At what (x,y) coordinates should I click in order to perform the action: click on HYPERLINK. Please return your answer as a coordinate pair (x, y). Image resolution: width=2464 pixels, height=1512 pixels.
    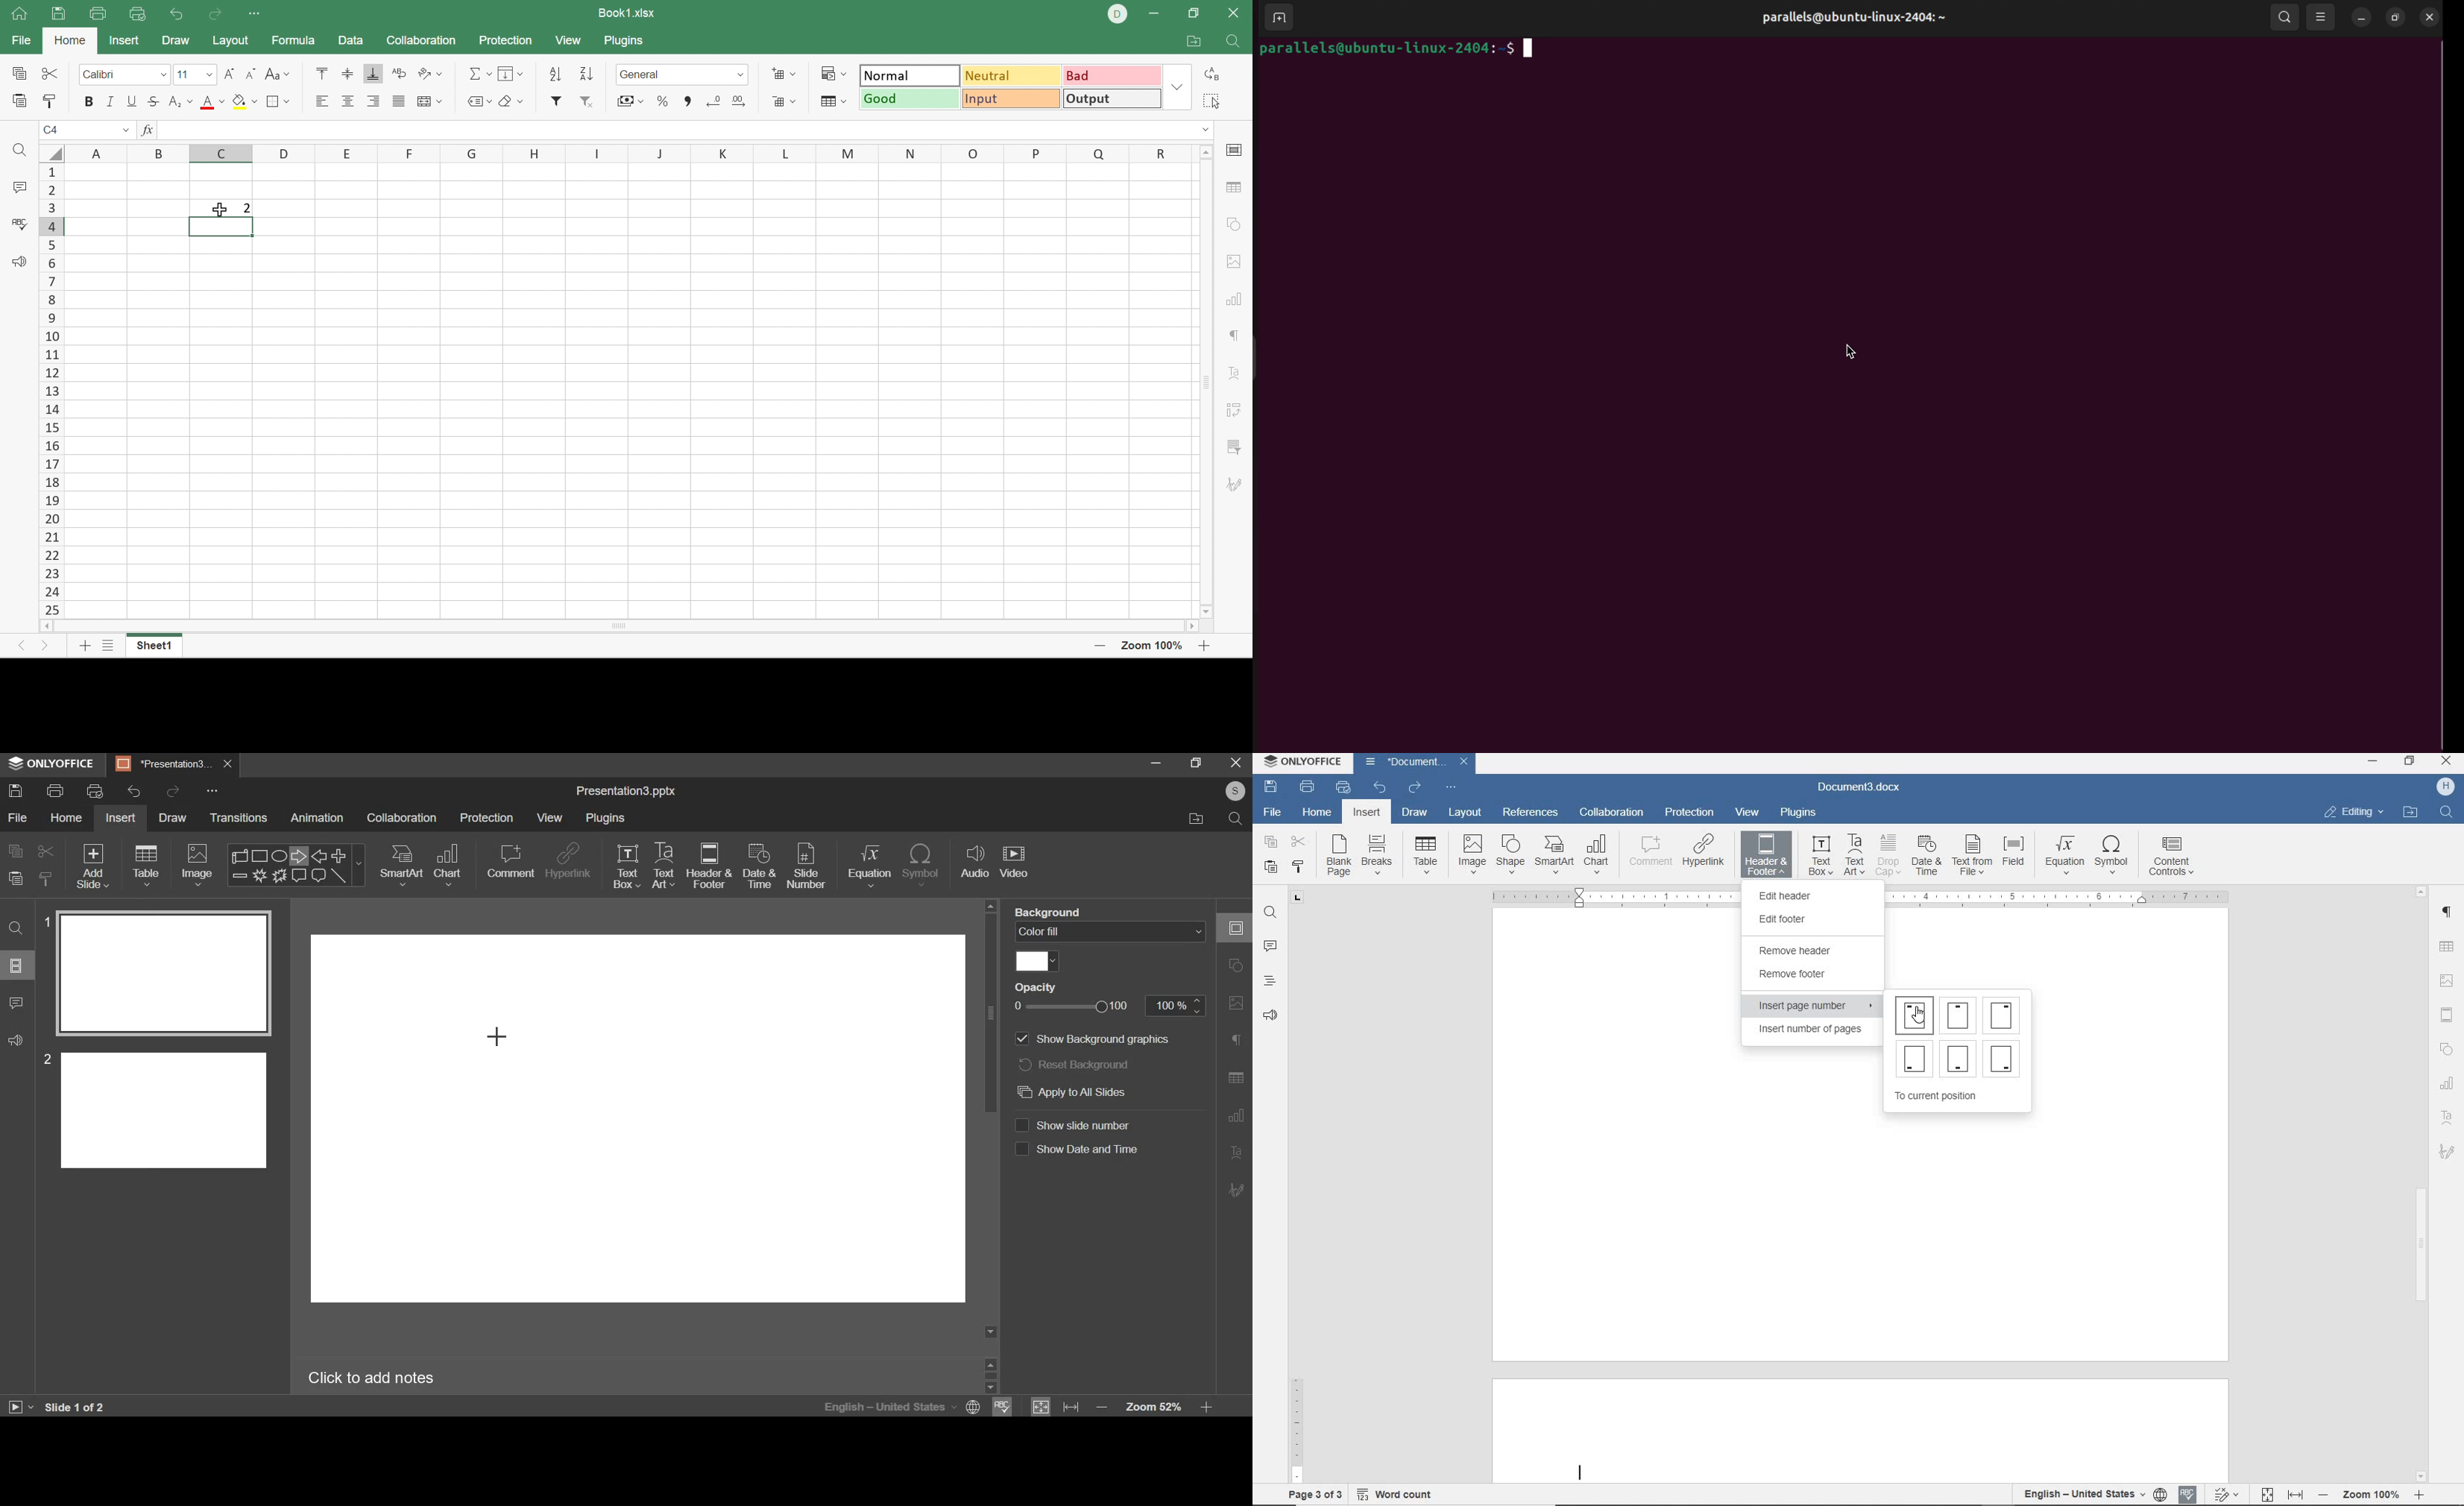
    Looking at the image, I should click on (1703, 855).